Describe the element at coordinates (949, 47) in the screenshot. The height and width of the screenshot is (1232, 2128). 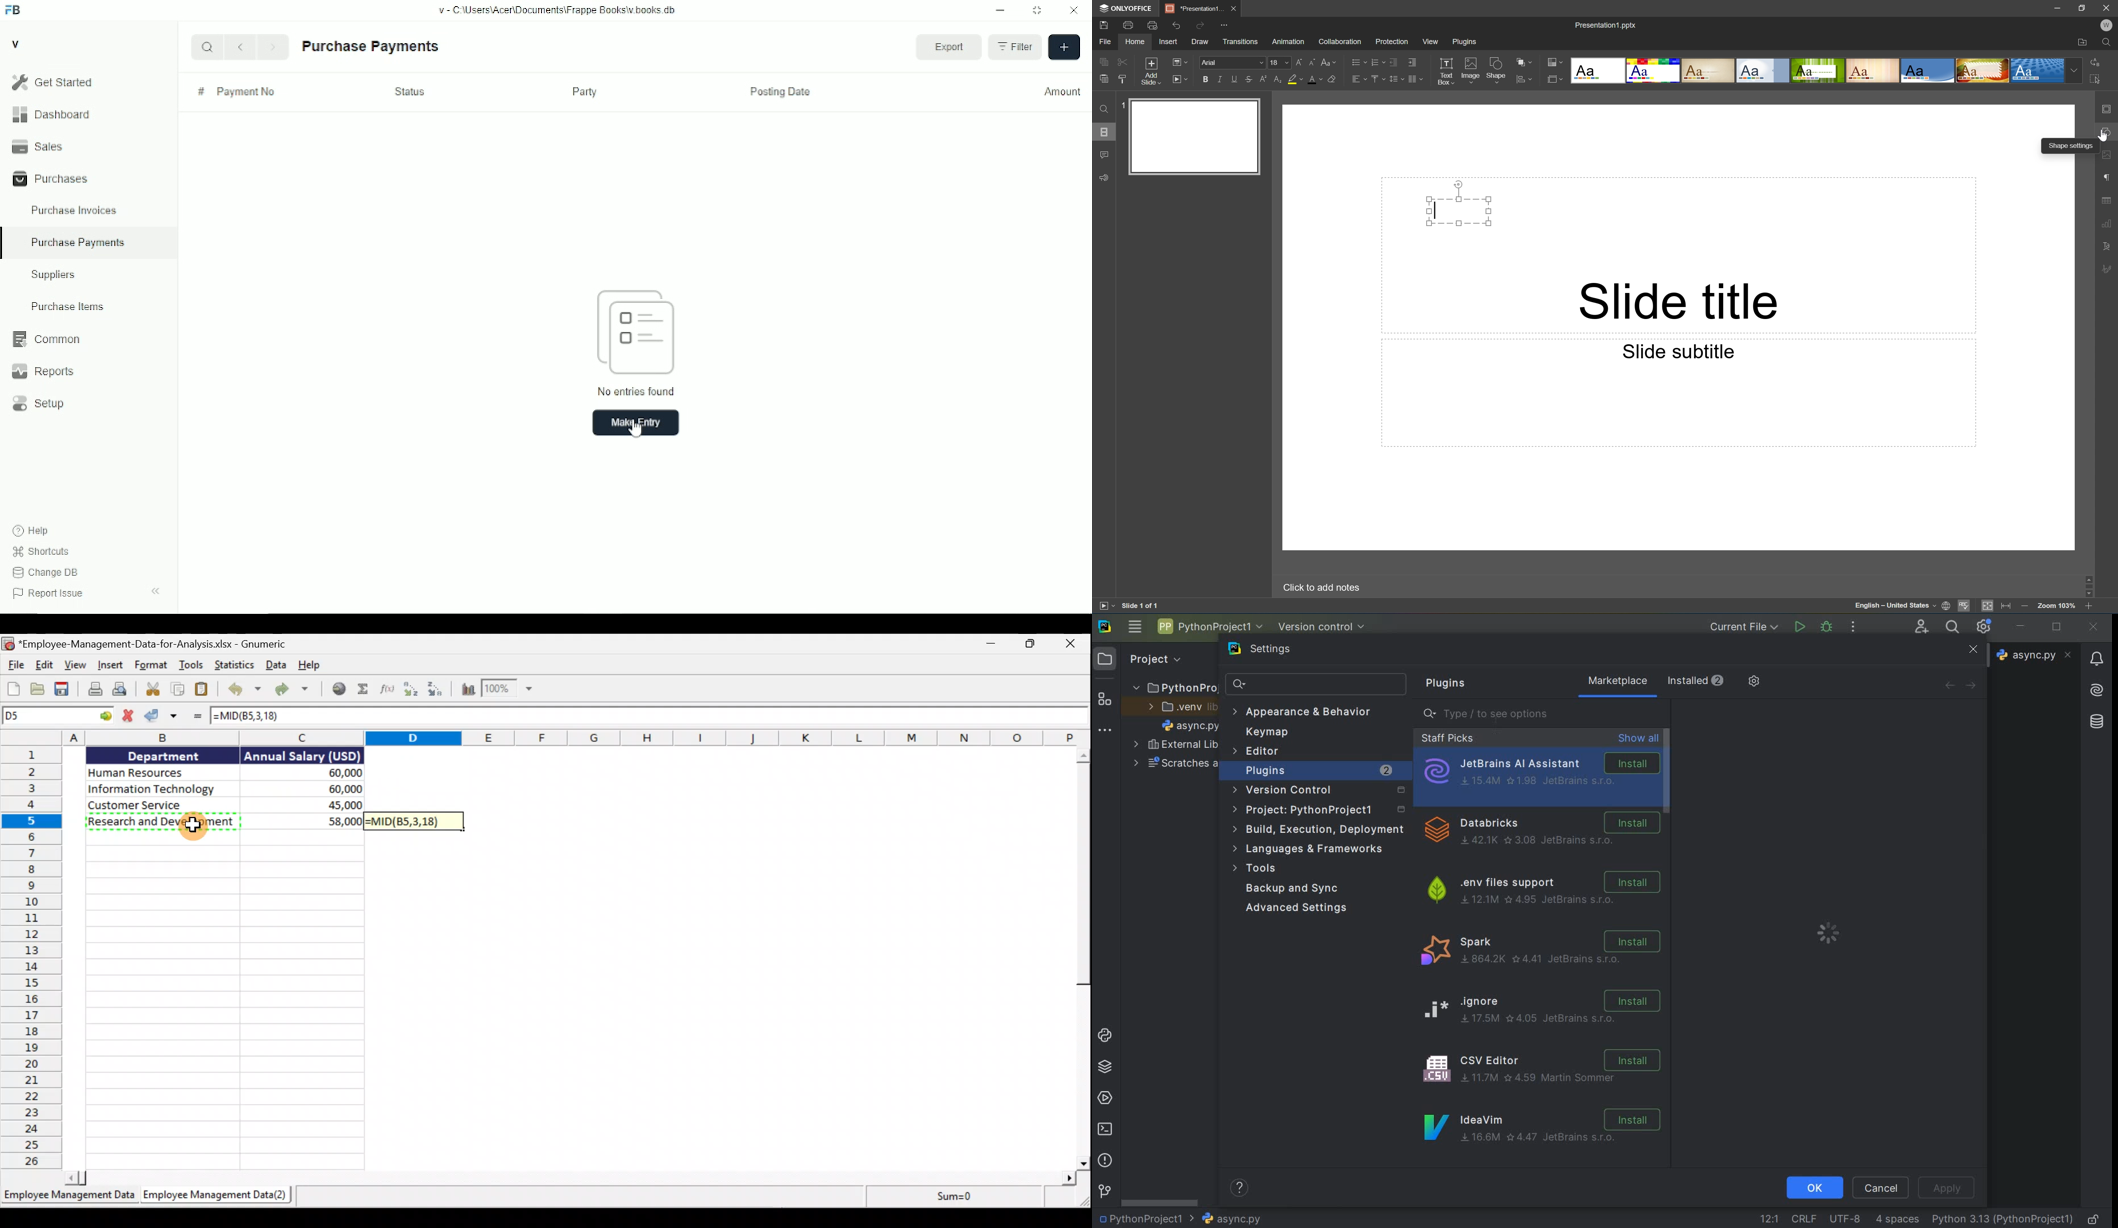
I see `Export` at that location.